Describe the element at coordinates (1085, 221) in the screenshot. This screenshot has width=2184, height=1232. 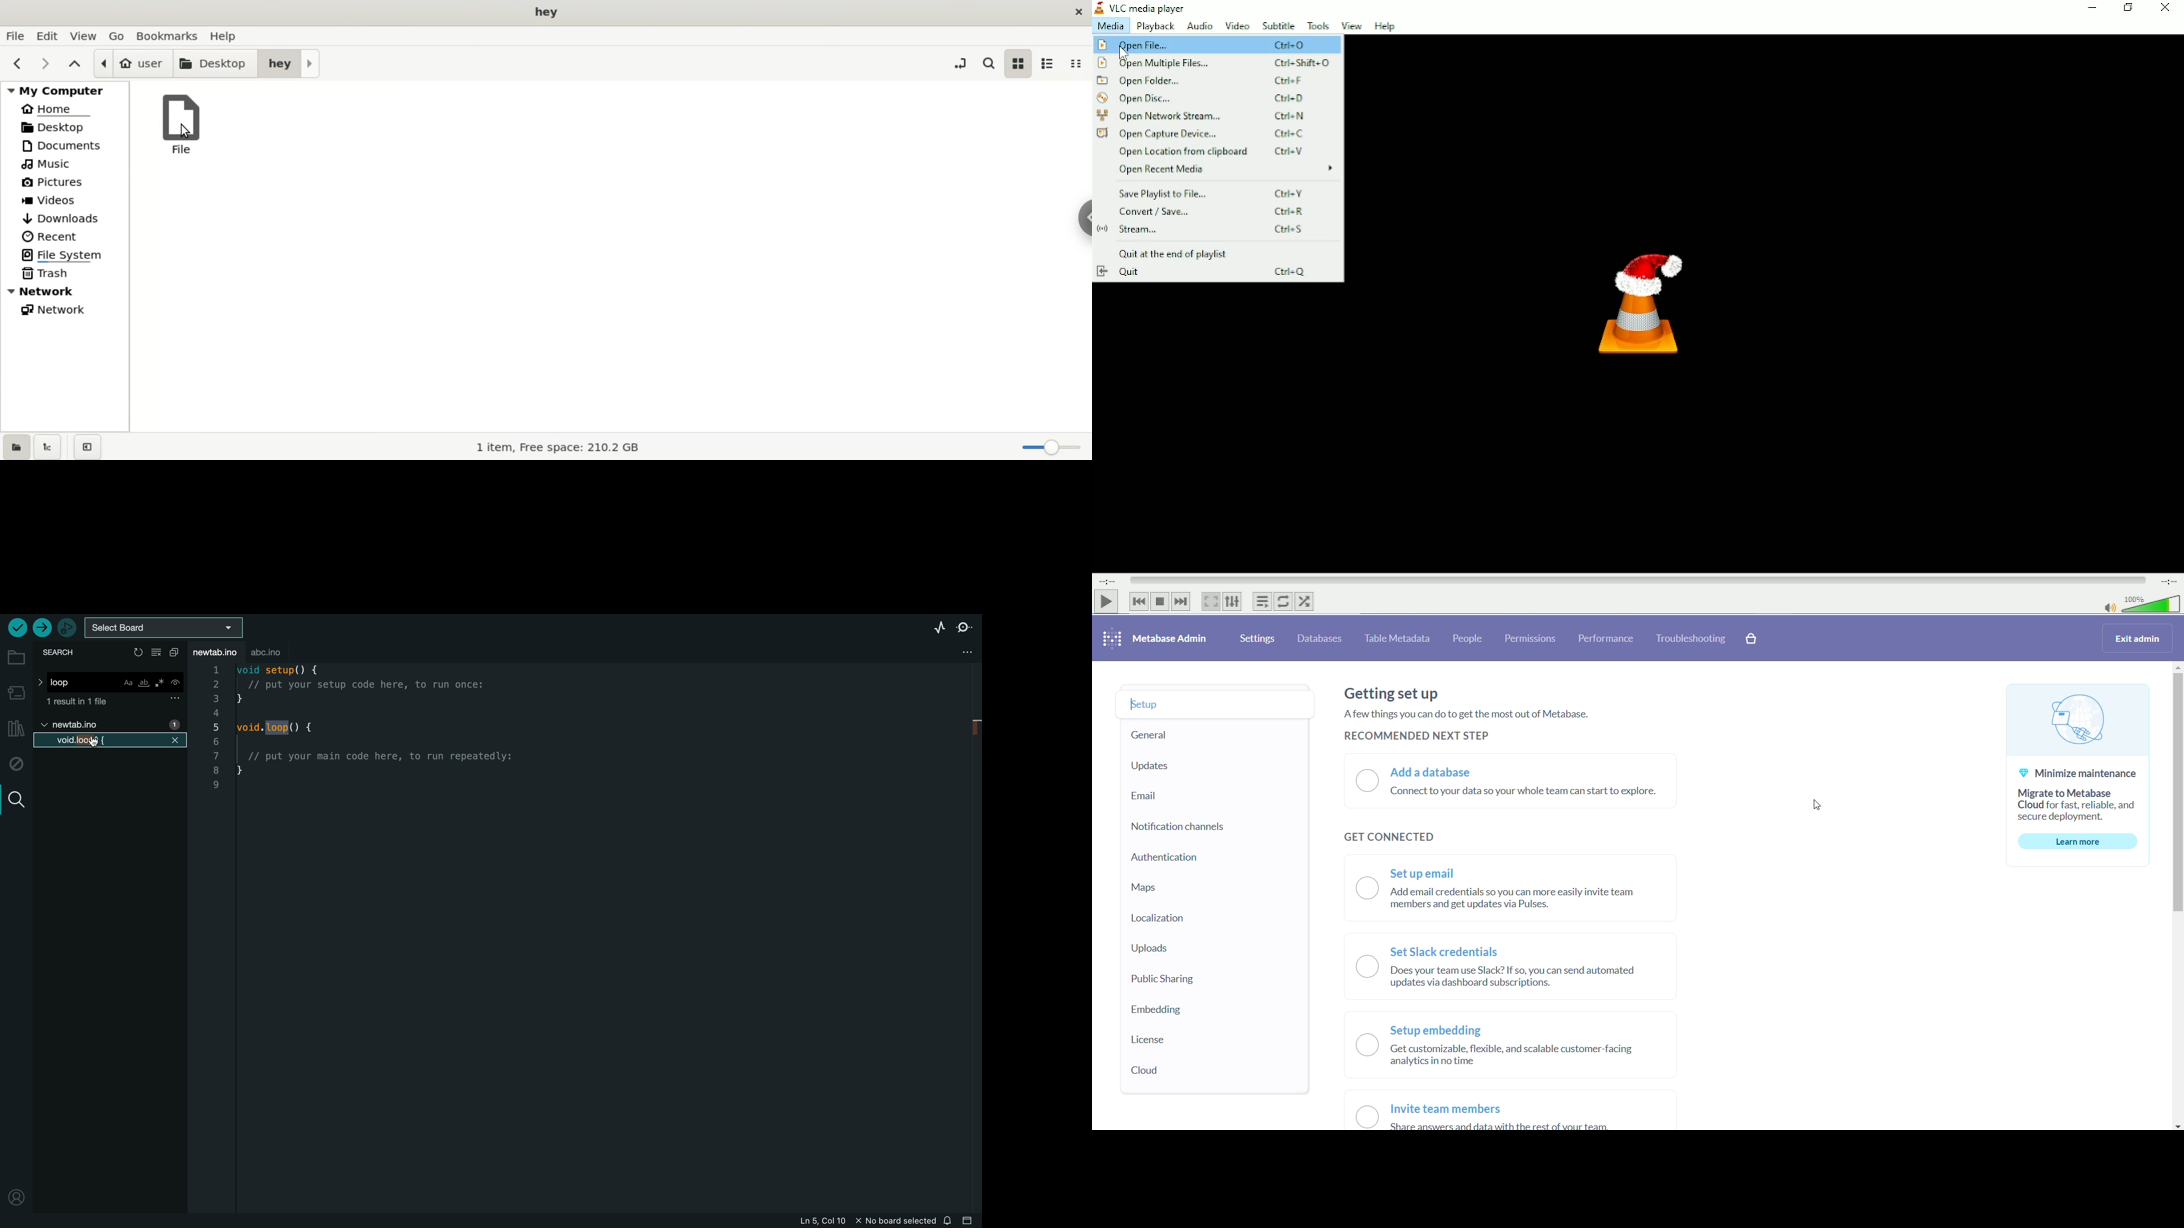
I see `sidebar` at that location.